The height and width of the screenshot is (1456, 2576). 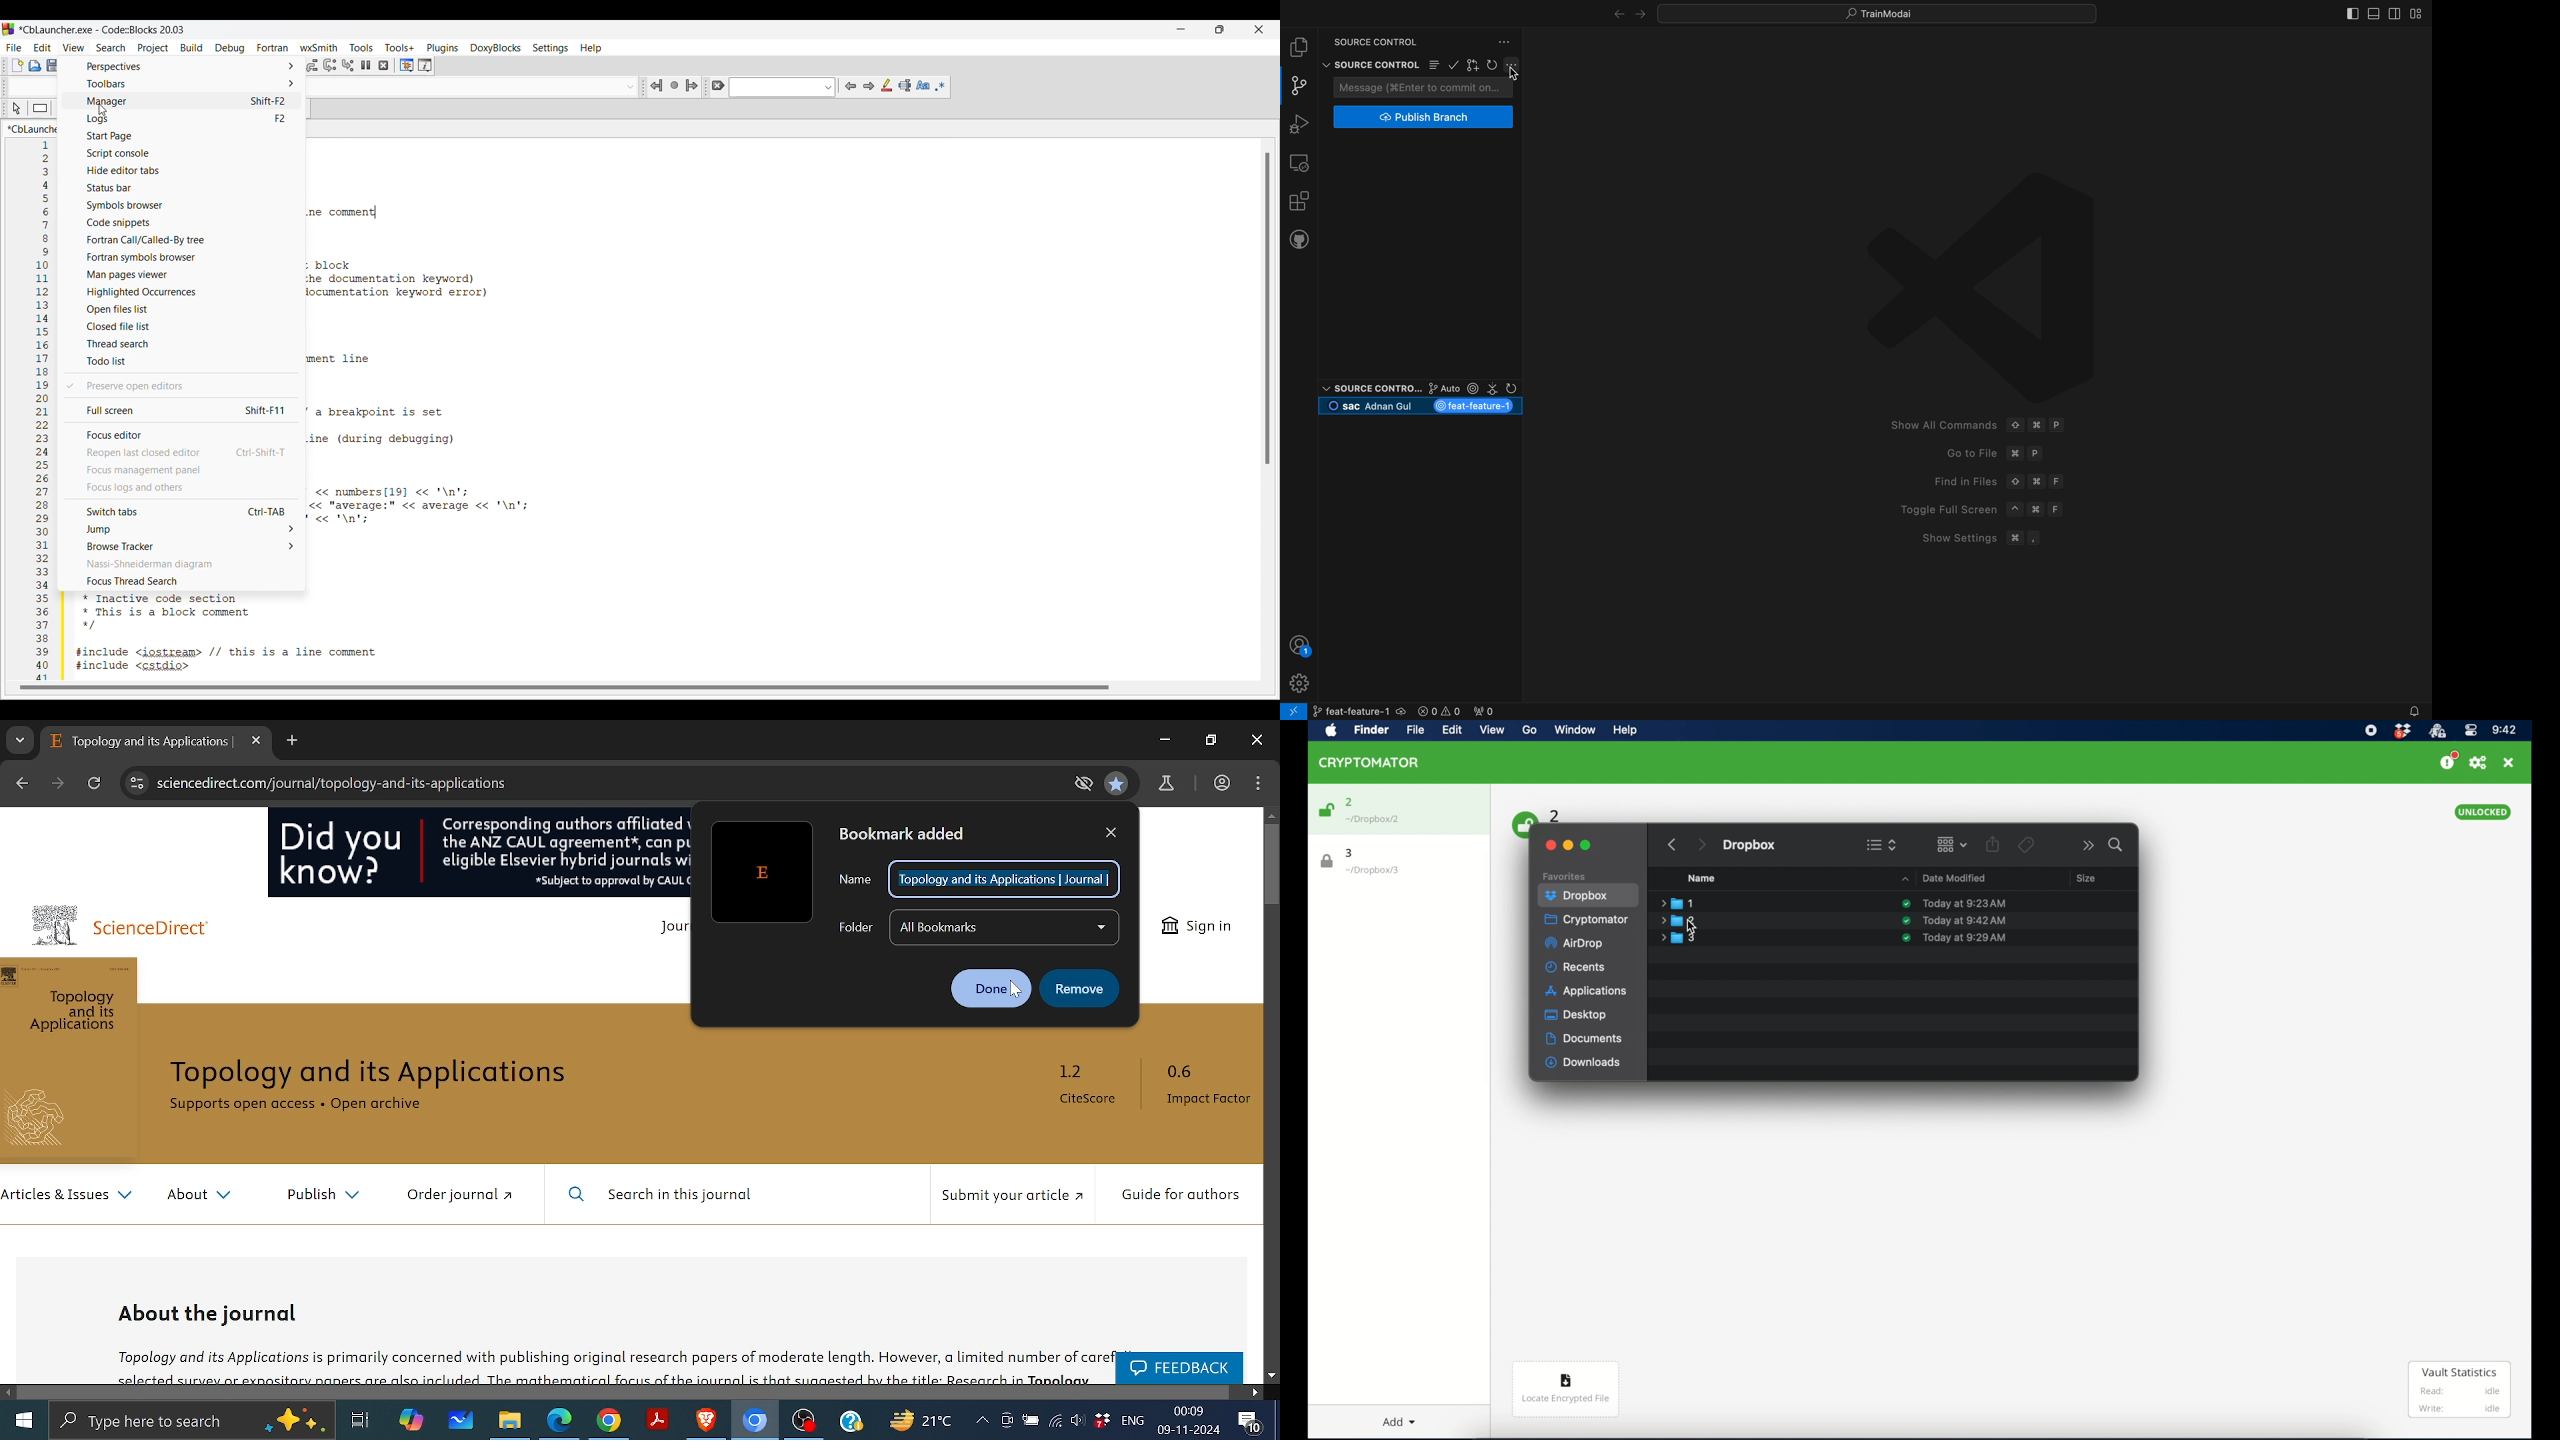 What do you see at coordinates (341, 784) in the screenshot?
I see `screencedirect.com/journal/topology-and-its-applications` at bounding box center [341, 784].